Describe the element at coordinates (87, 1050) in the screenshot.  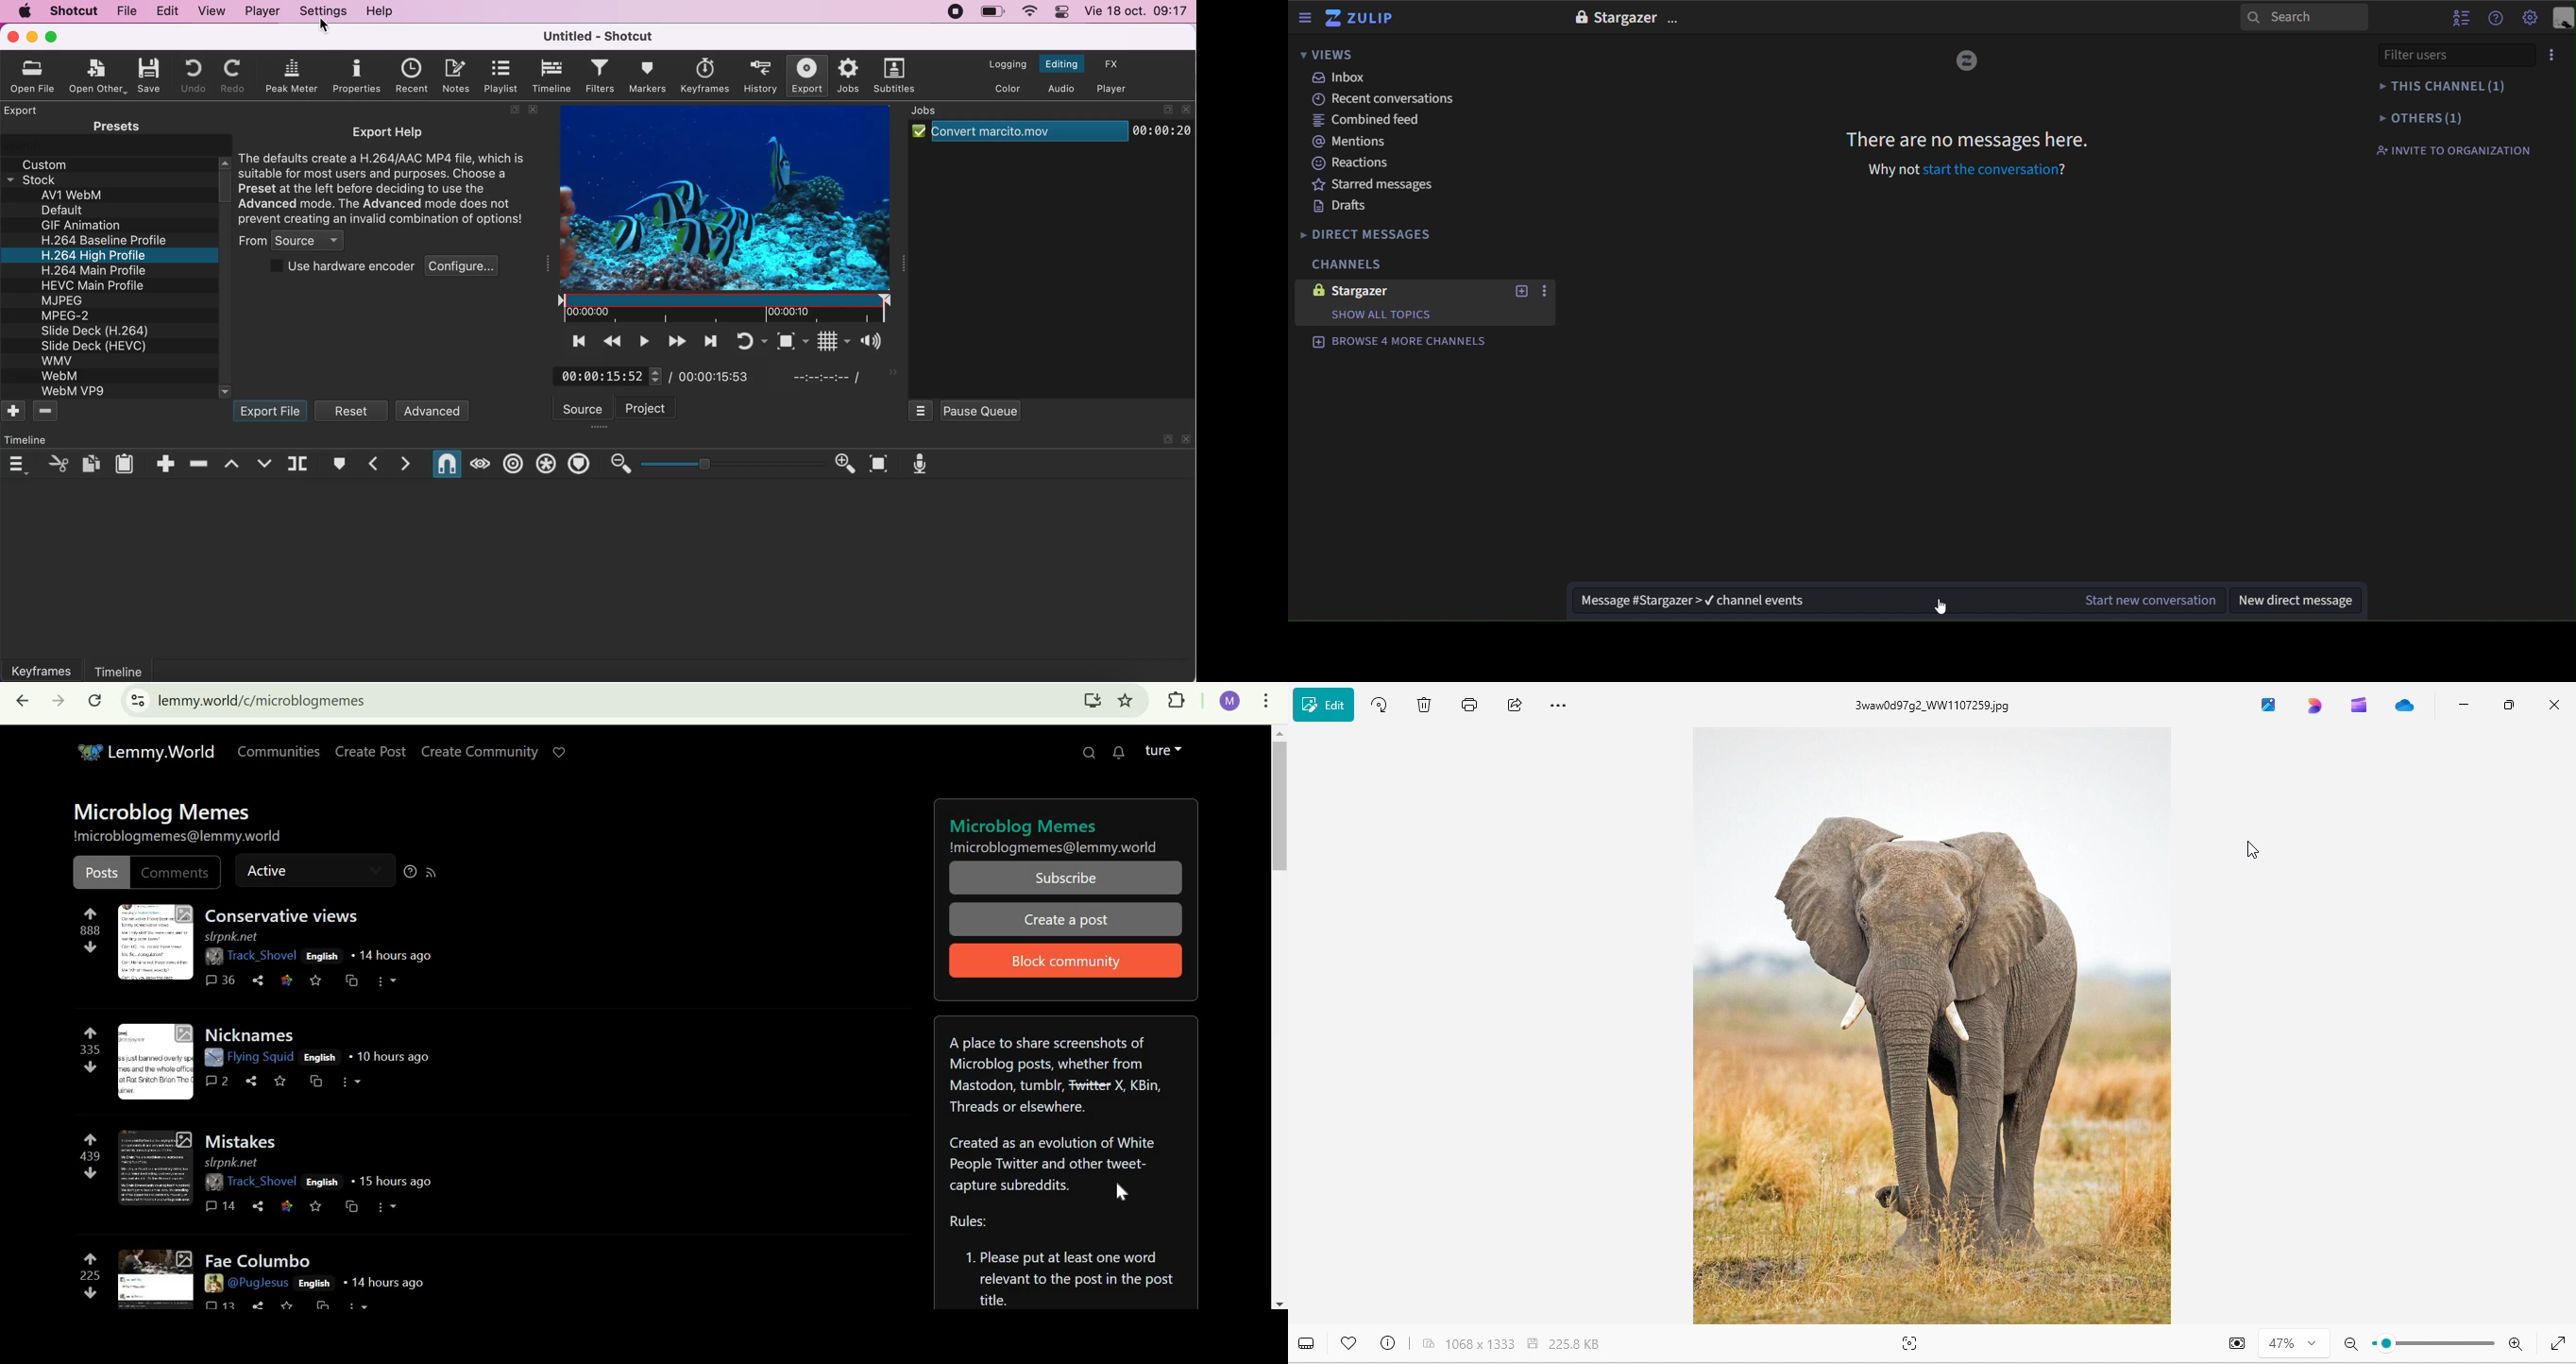
I see `335 points` at that location.